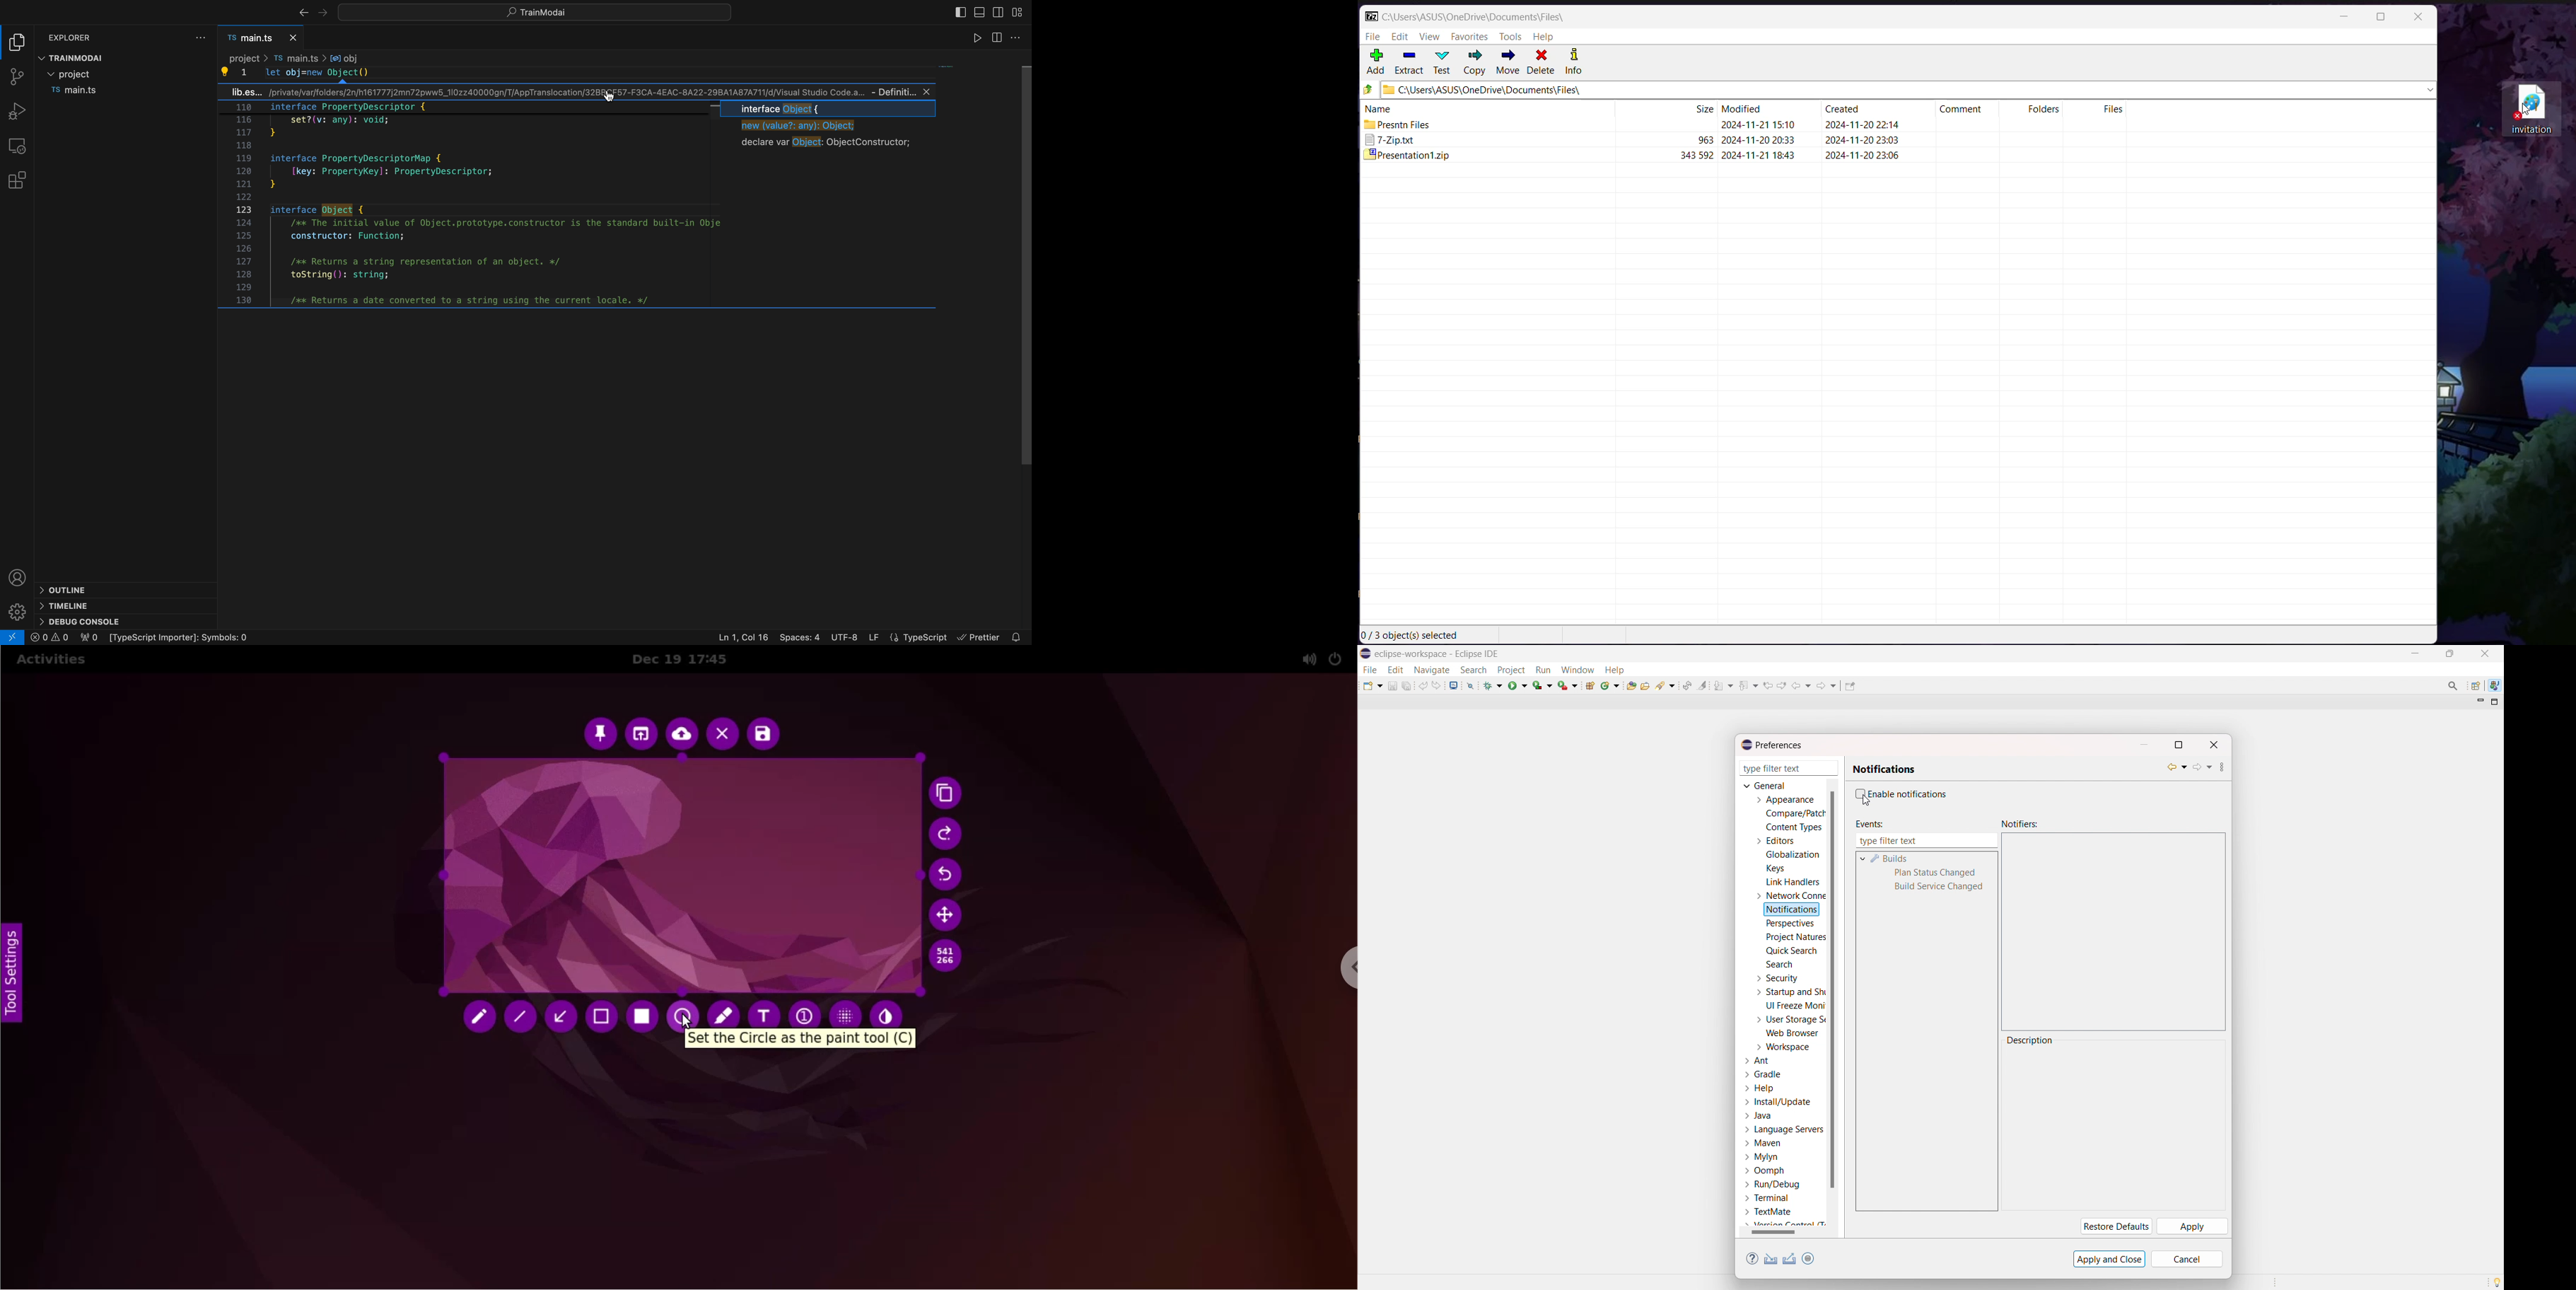  I want to click on Current Selection, so click(1414, 635).